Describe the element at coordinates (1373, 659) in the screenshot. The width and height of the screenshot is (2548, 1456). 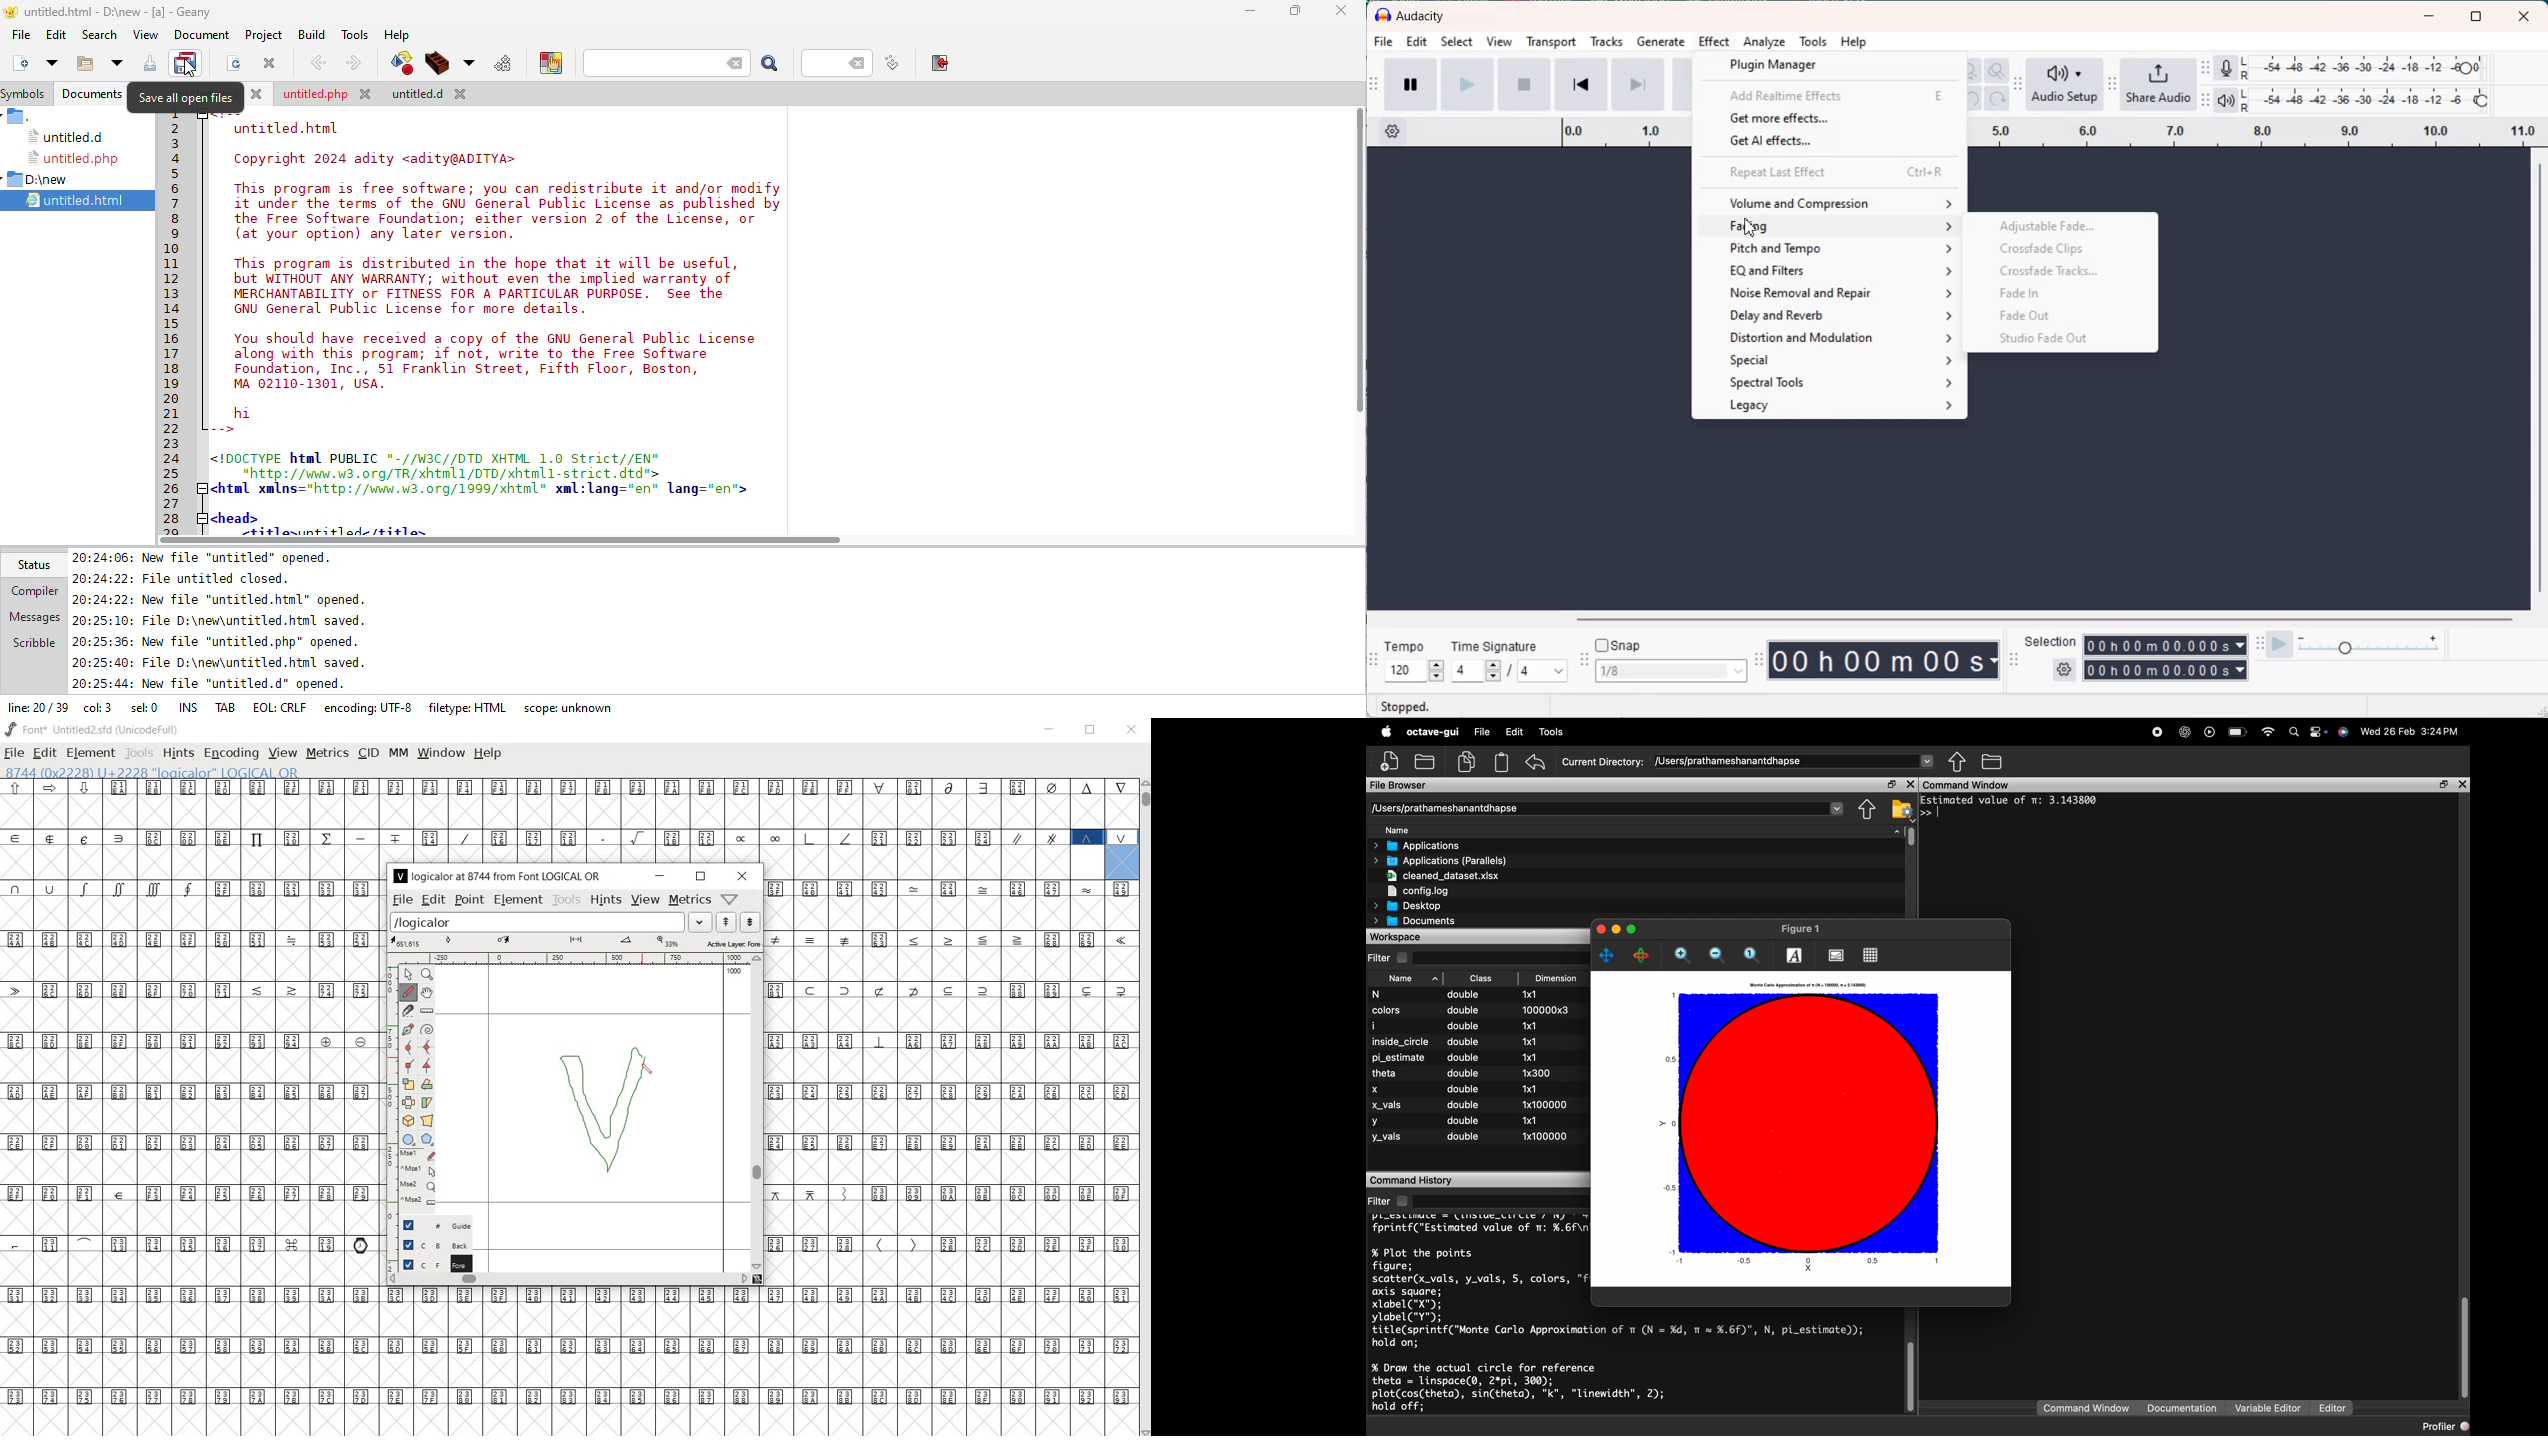
I see `Audacity time signature toolbar` at that location.